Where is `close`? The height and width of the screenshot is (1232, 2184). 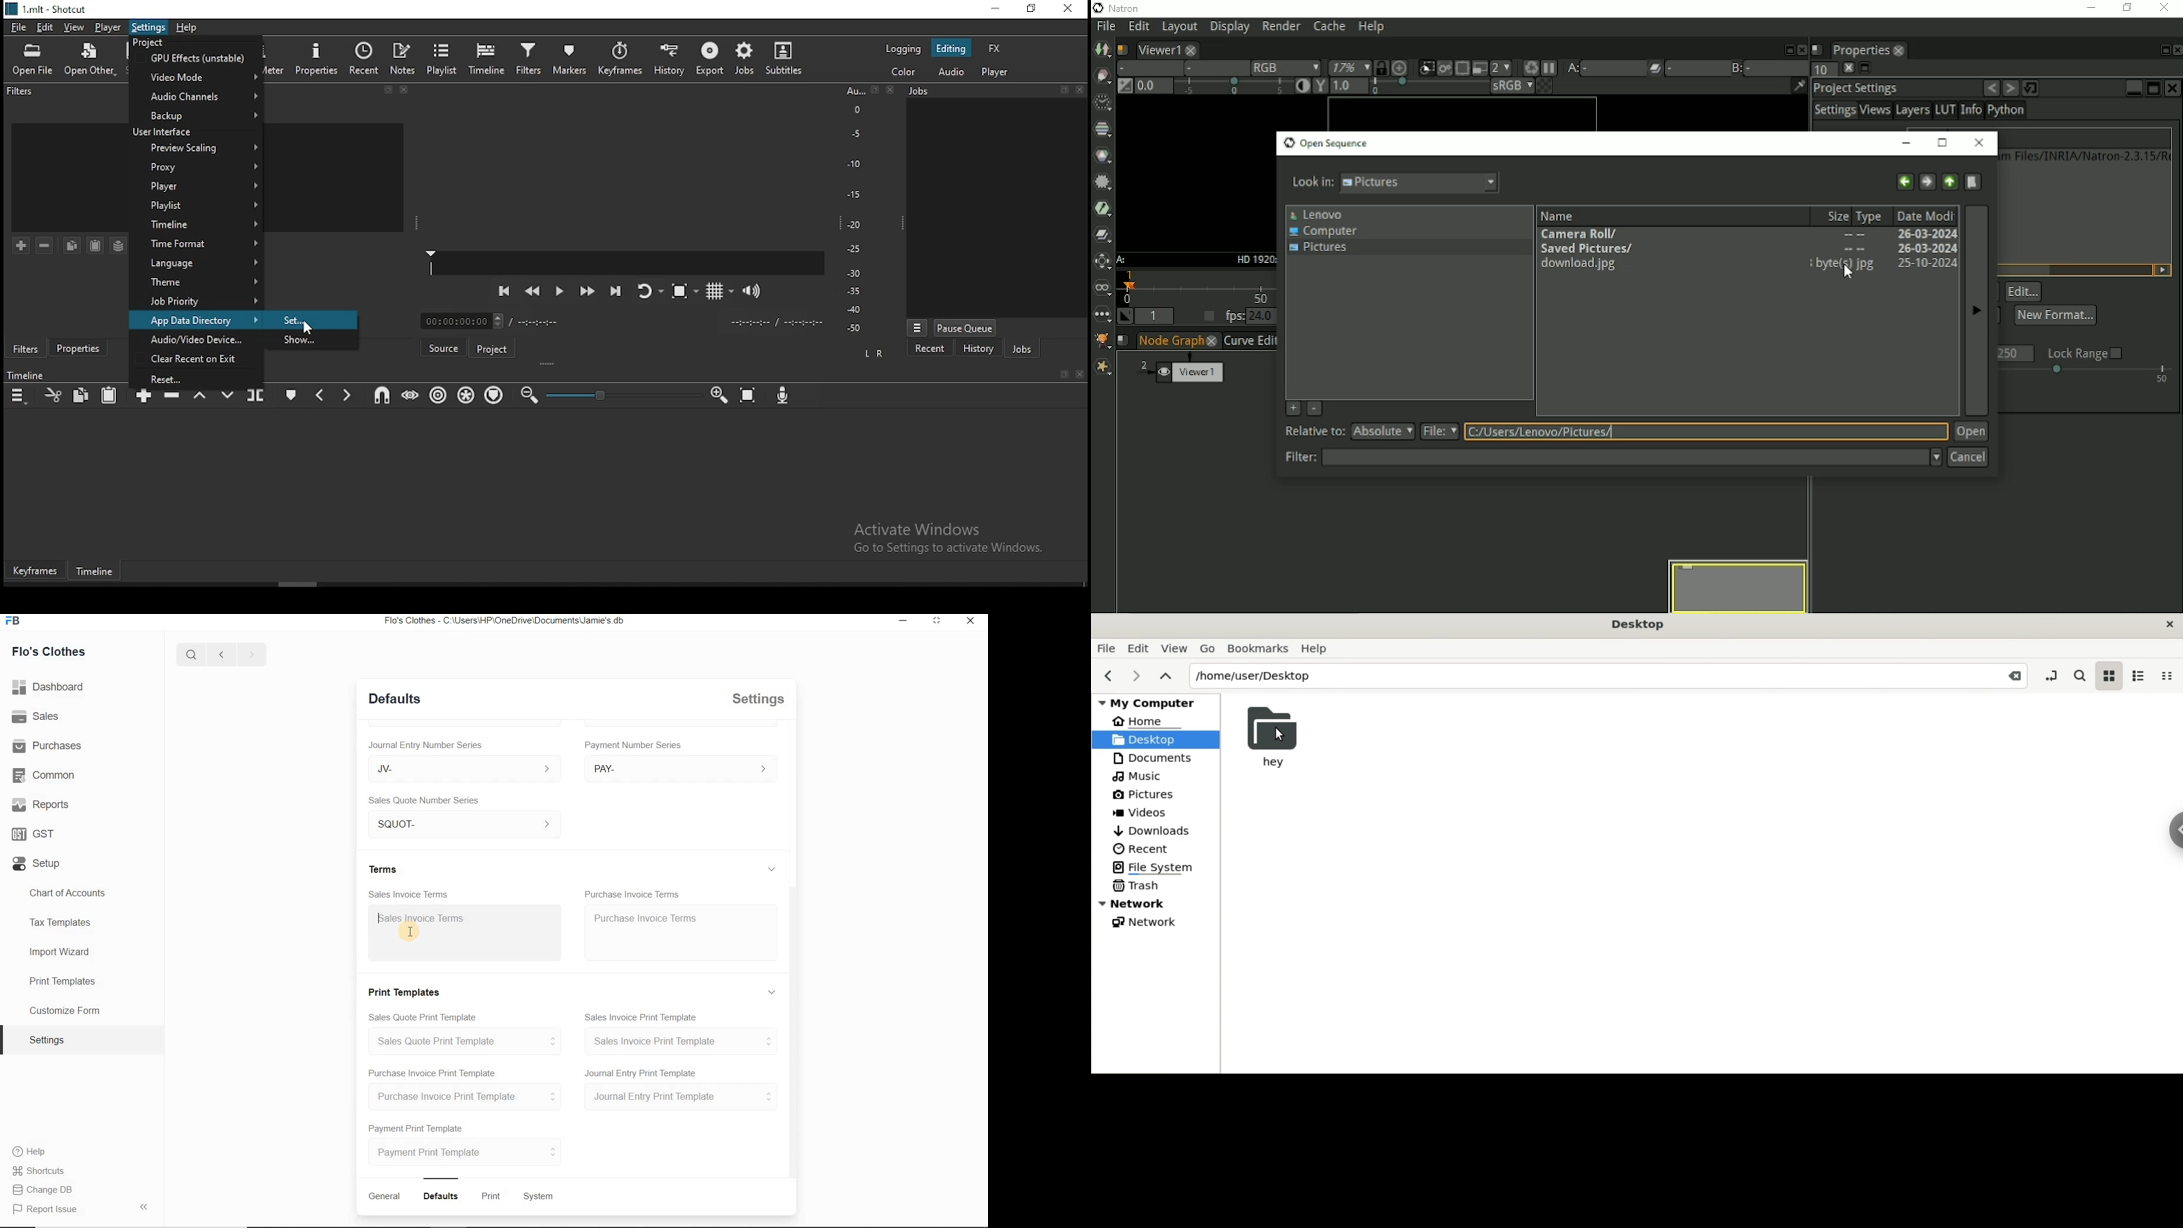 close is located at coordinates (1082, 89).